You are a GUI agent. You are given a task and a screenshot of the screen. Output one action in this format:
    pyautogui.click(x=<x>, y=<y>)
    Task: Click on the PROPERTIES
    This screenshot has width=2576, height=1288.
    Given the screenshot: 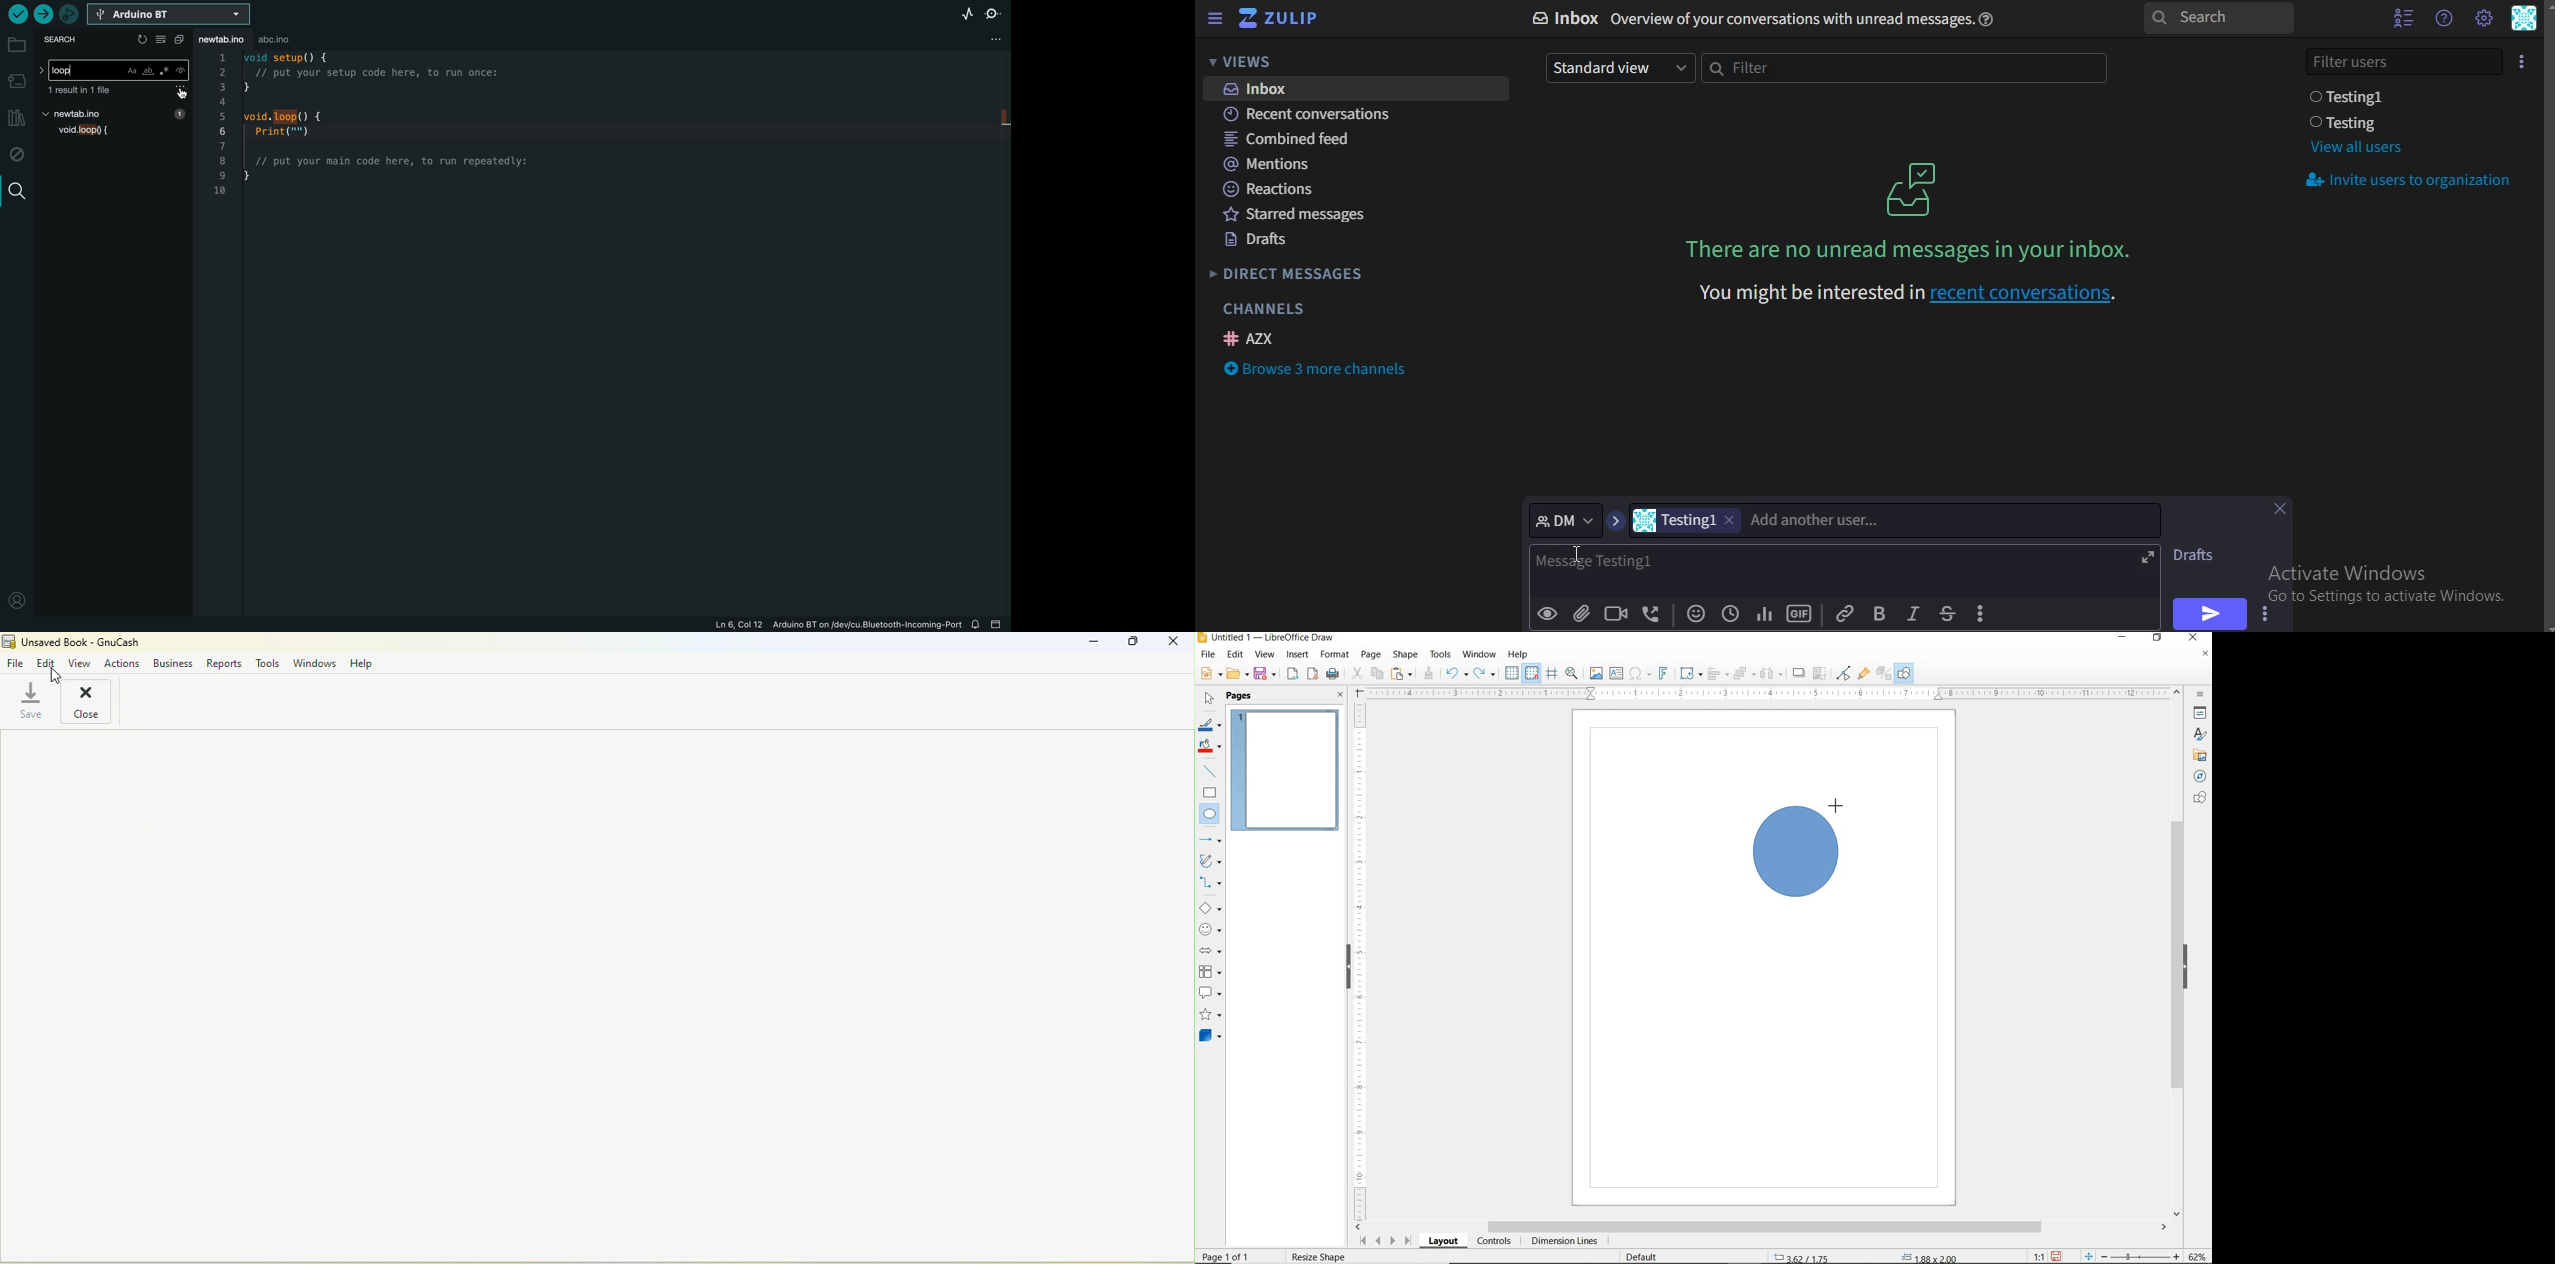 What is the action you would take?
    pyautogui.click(x=2202, y=715)
    